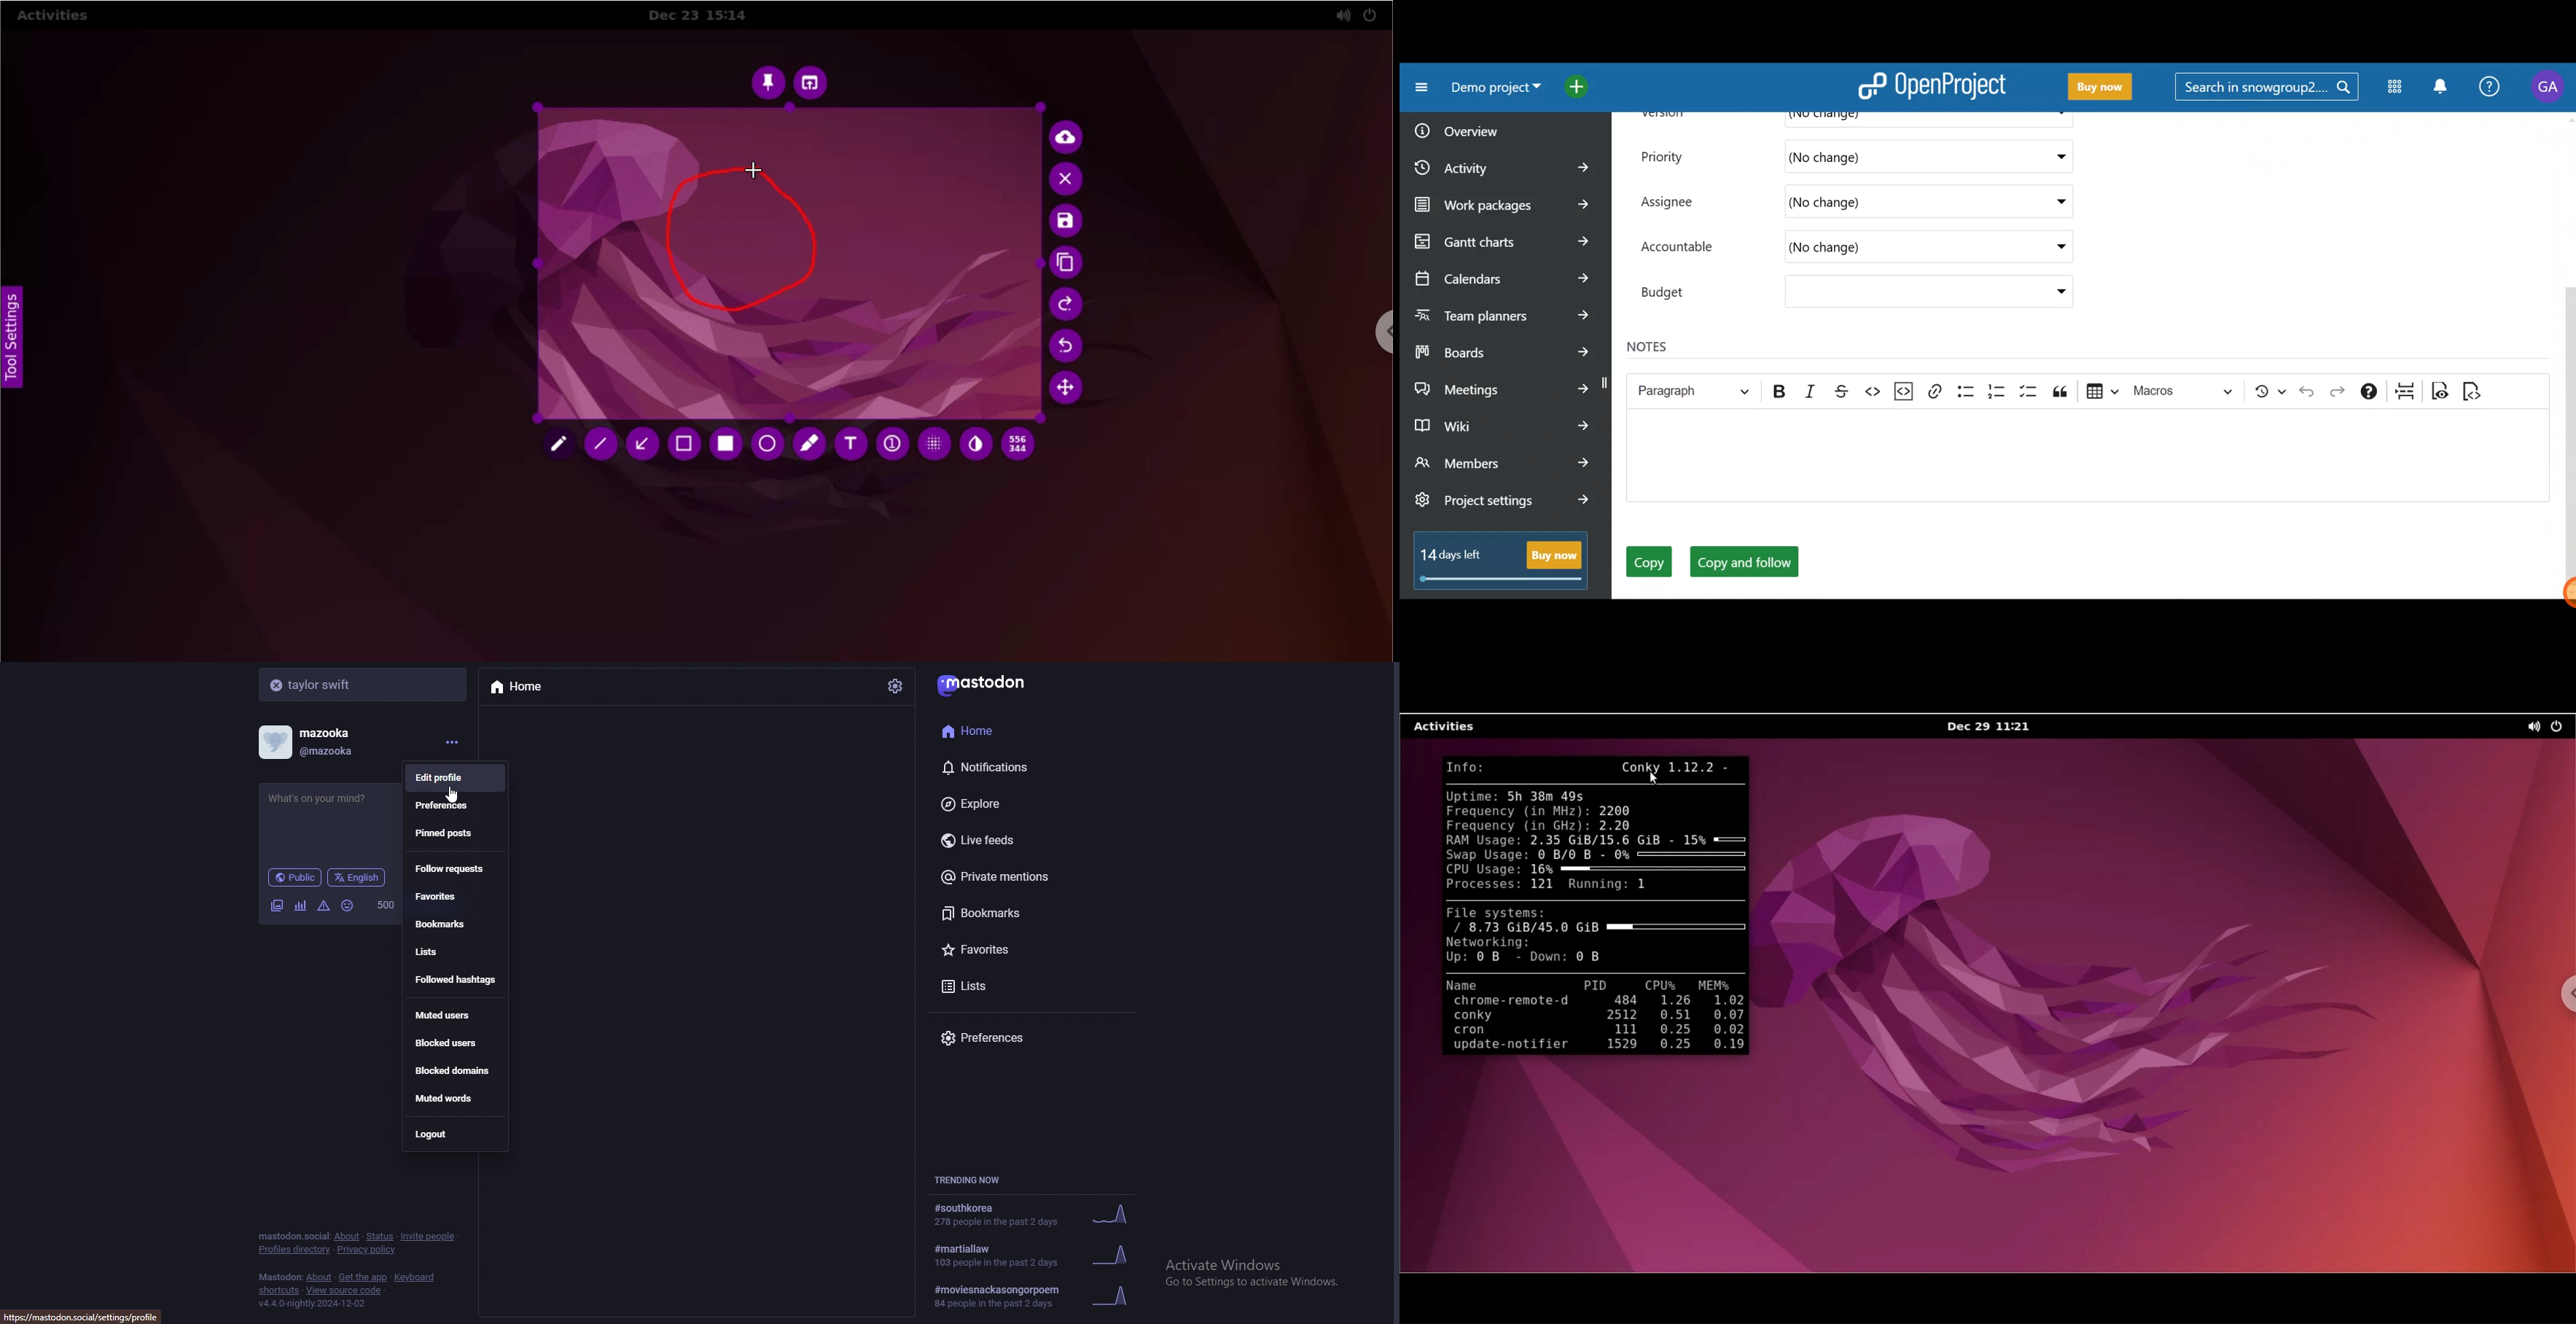 The image size is (2576, 1344). I want to click on favourites, so click(1024, 949).